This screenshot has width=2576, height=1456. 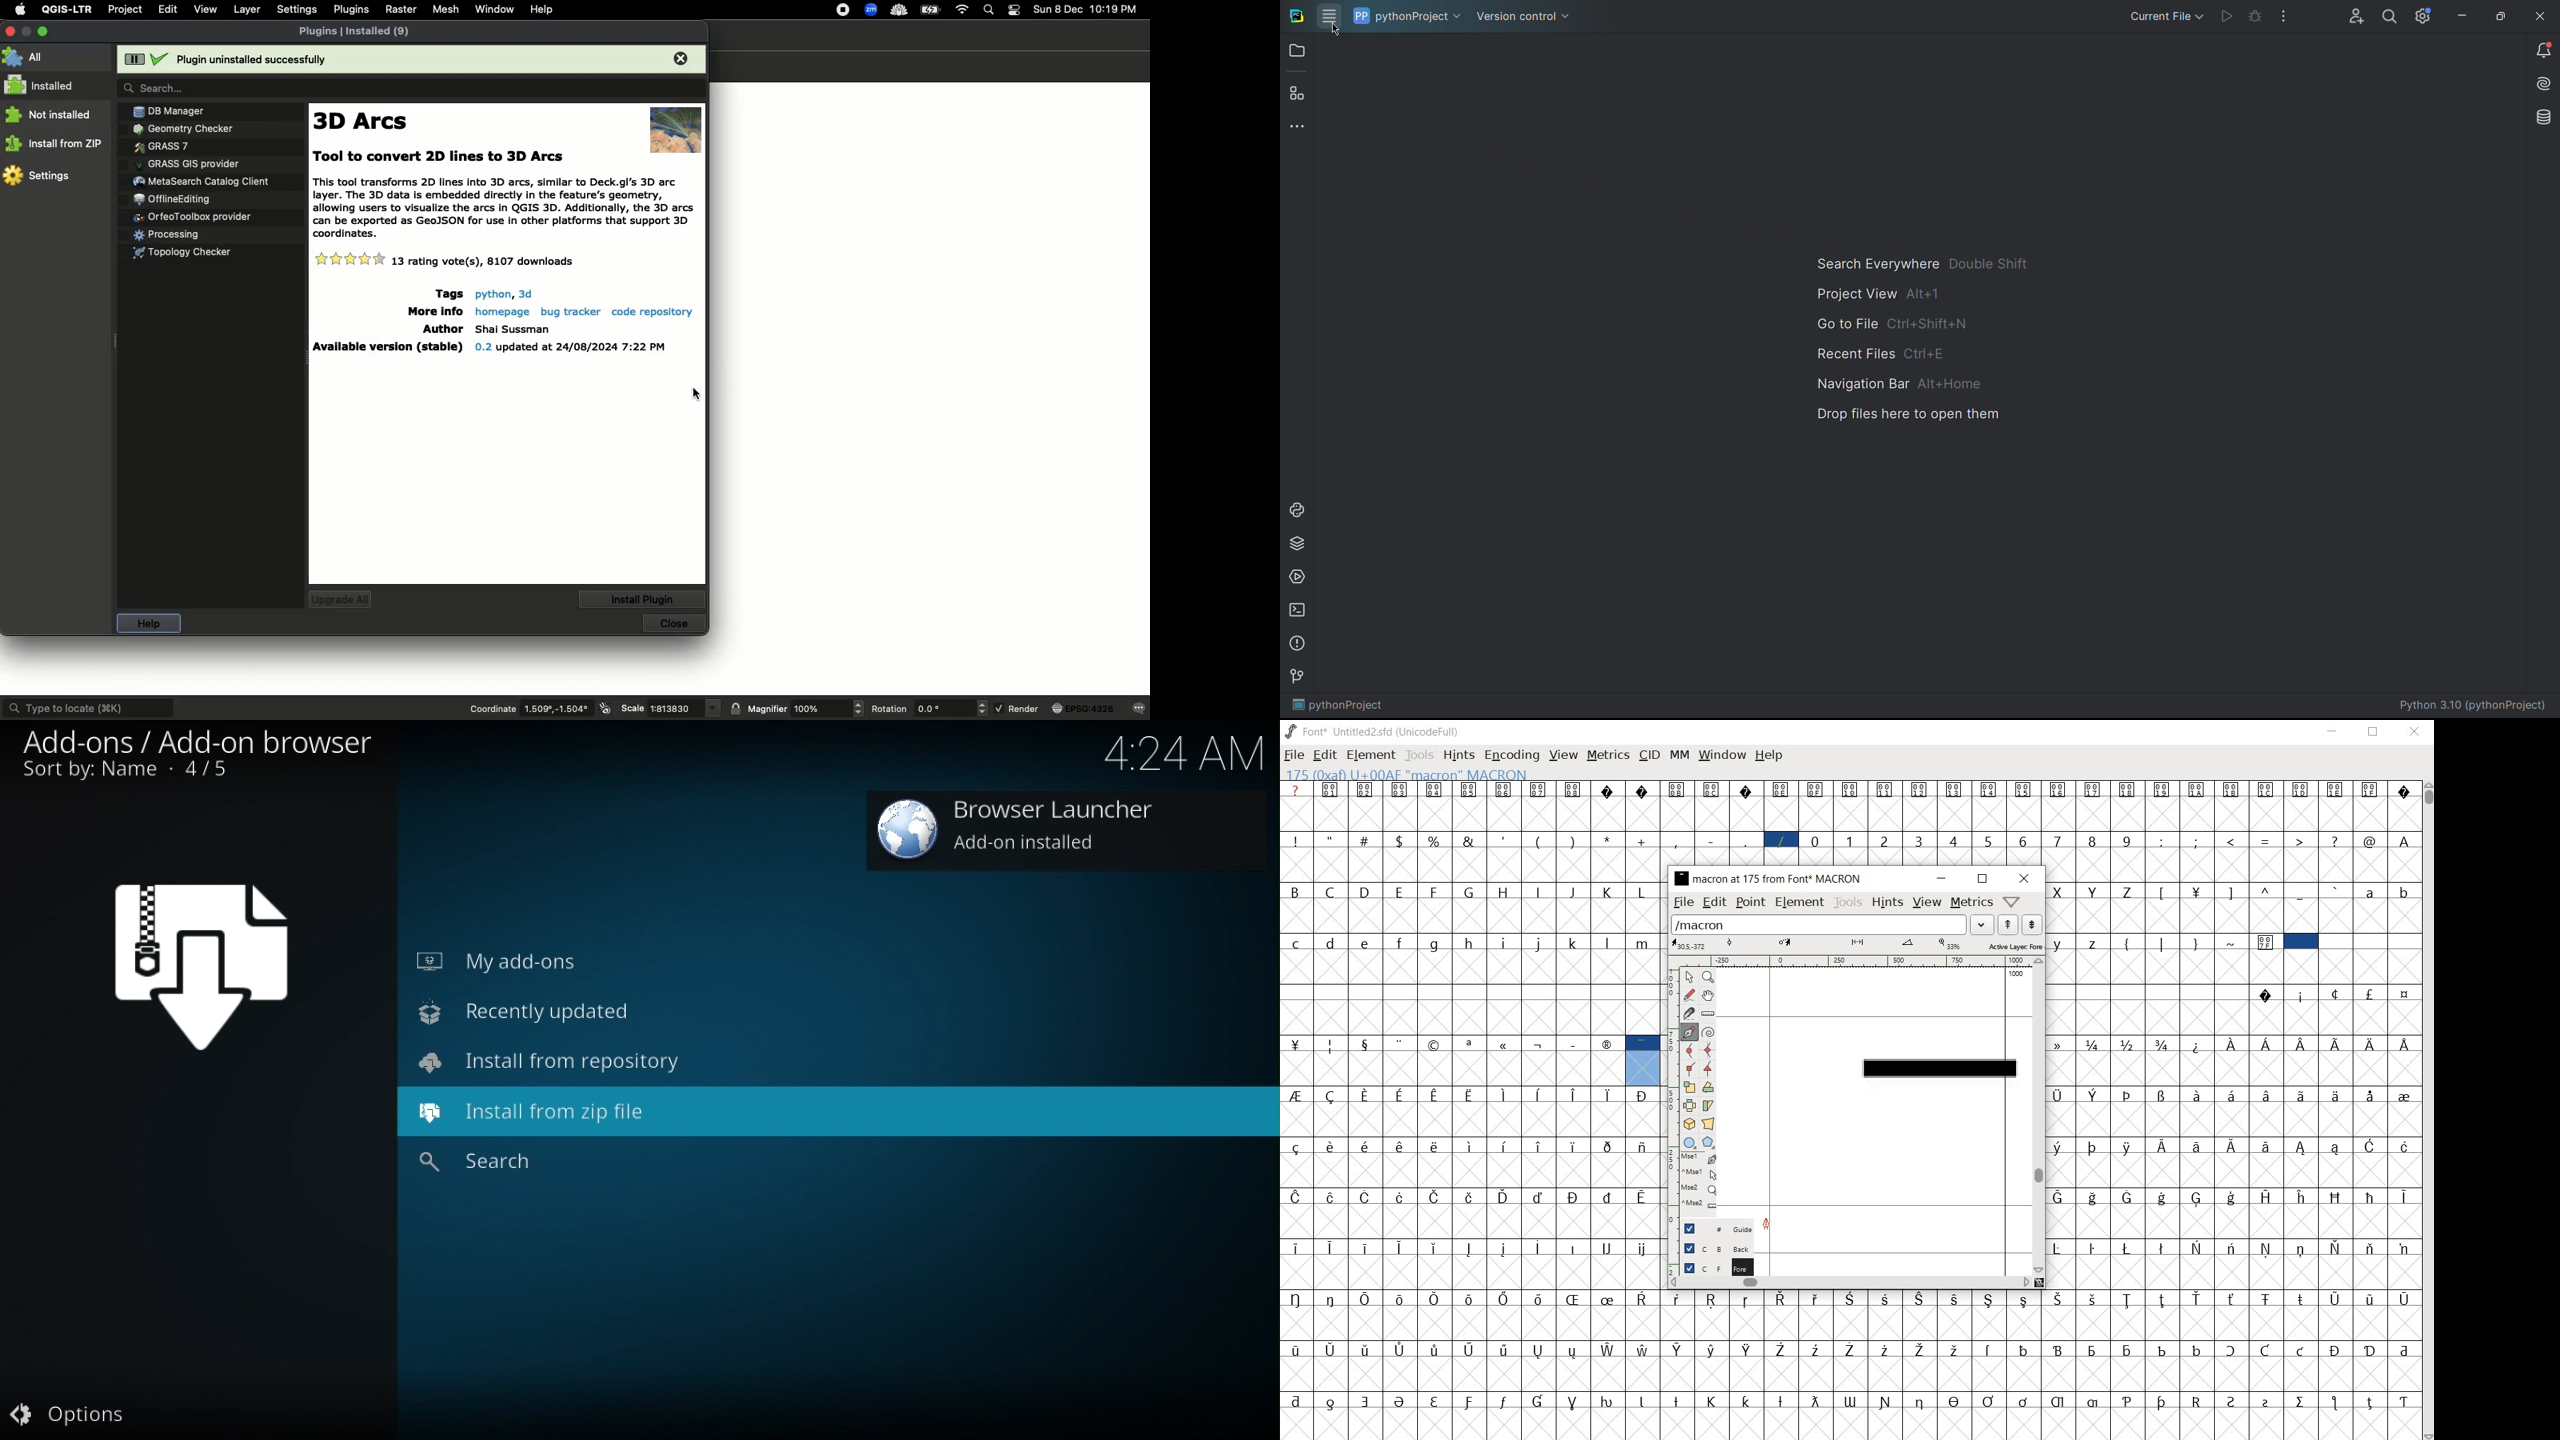 I want to click on Symbol, so click(x=1296, y=1299).